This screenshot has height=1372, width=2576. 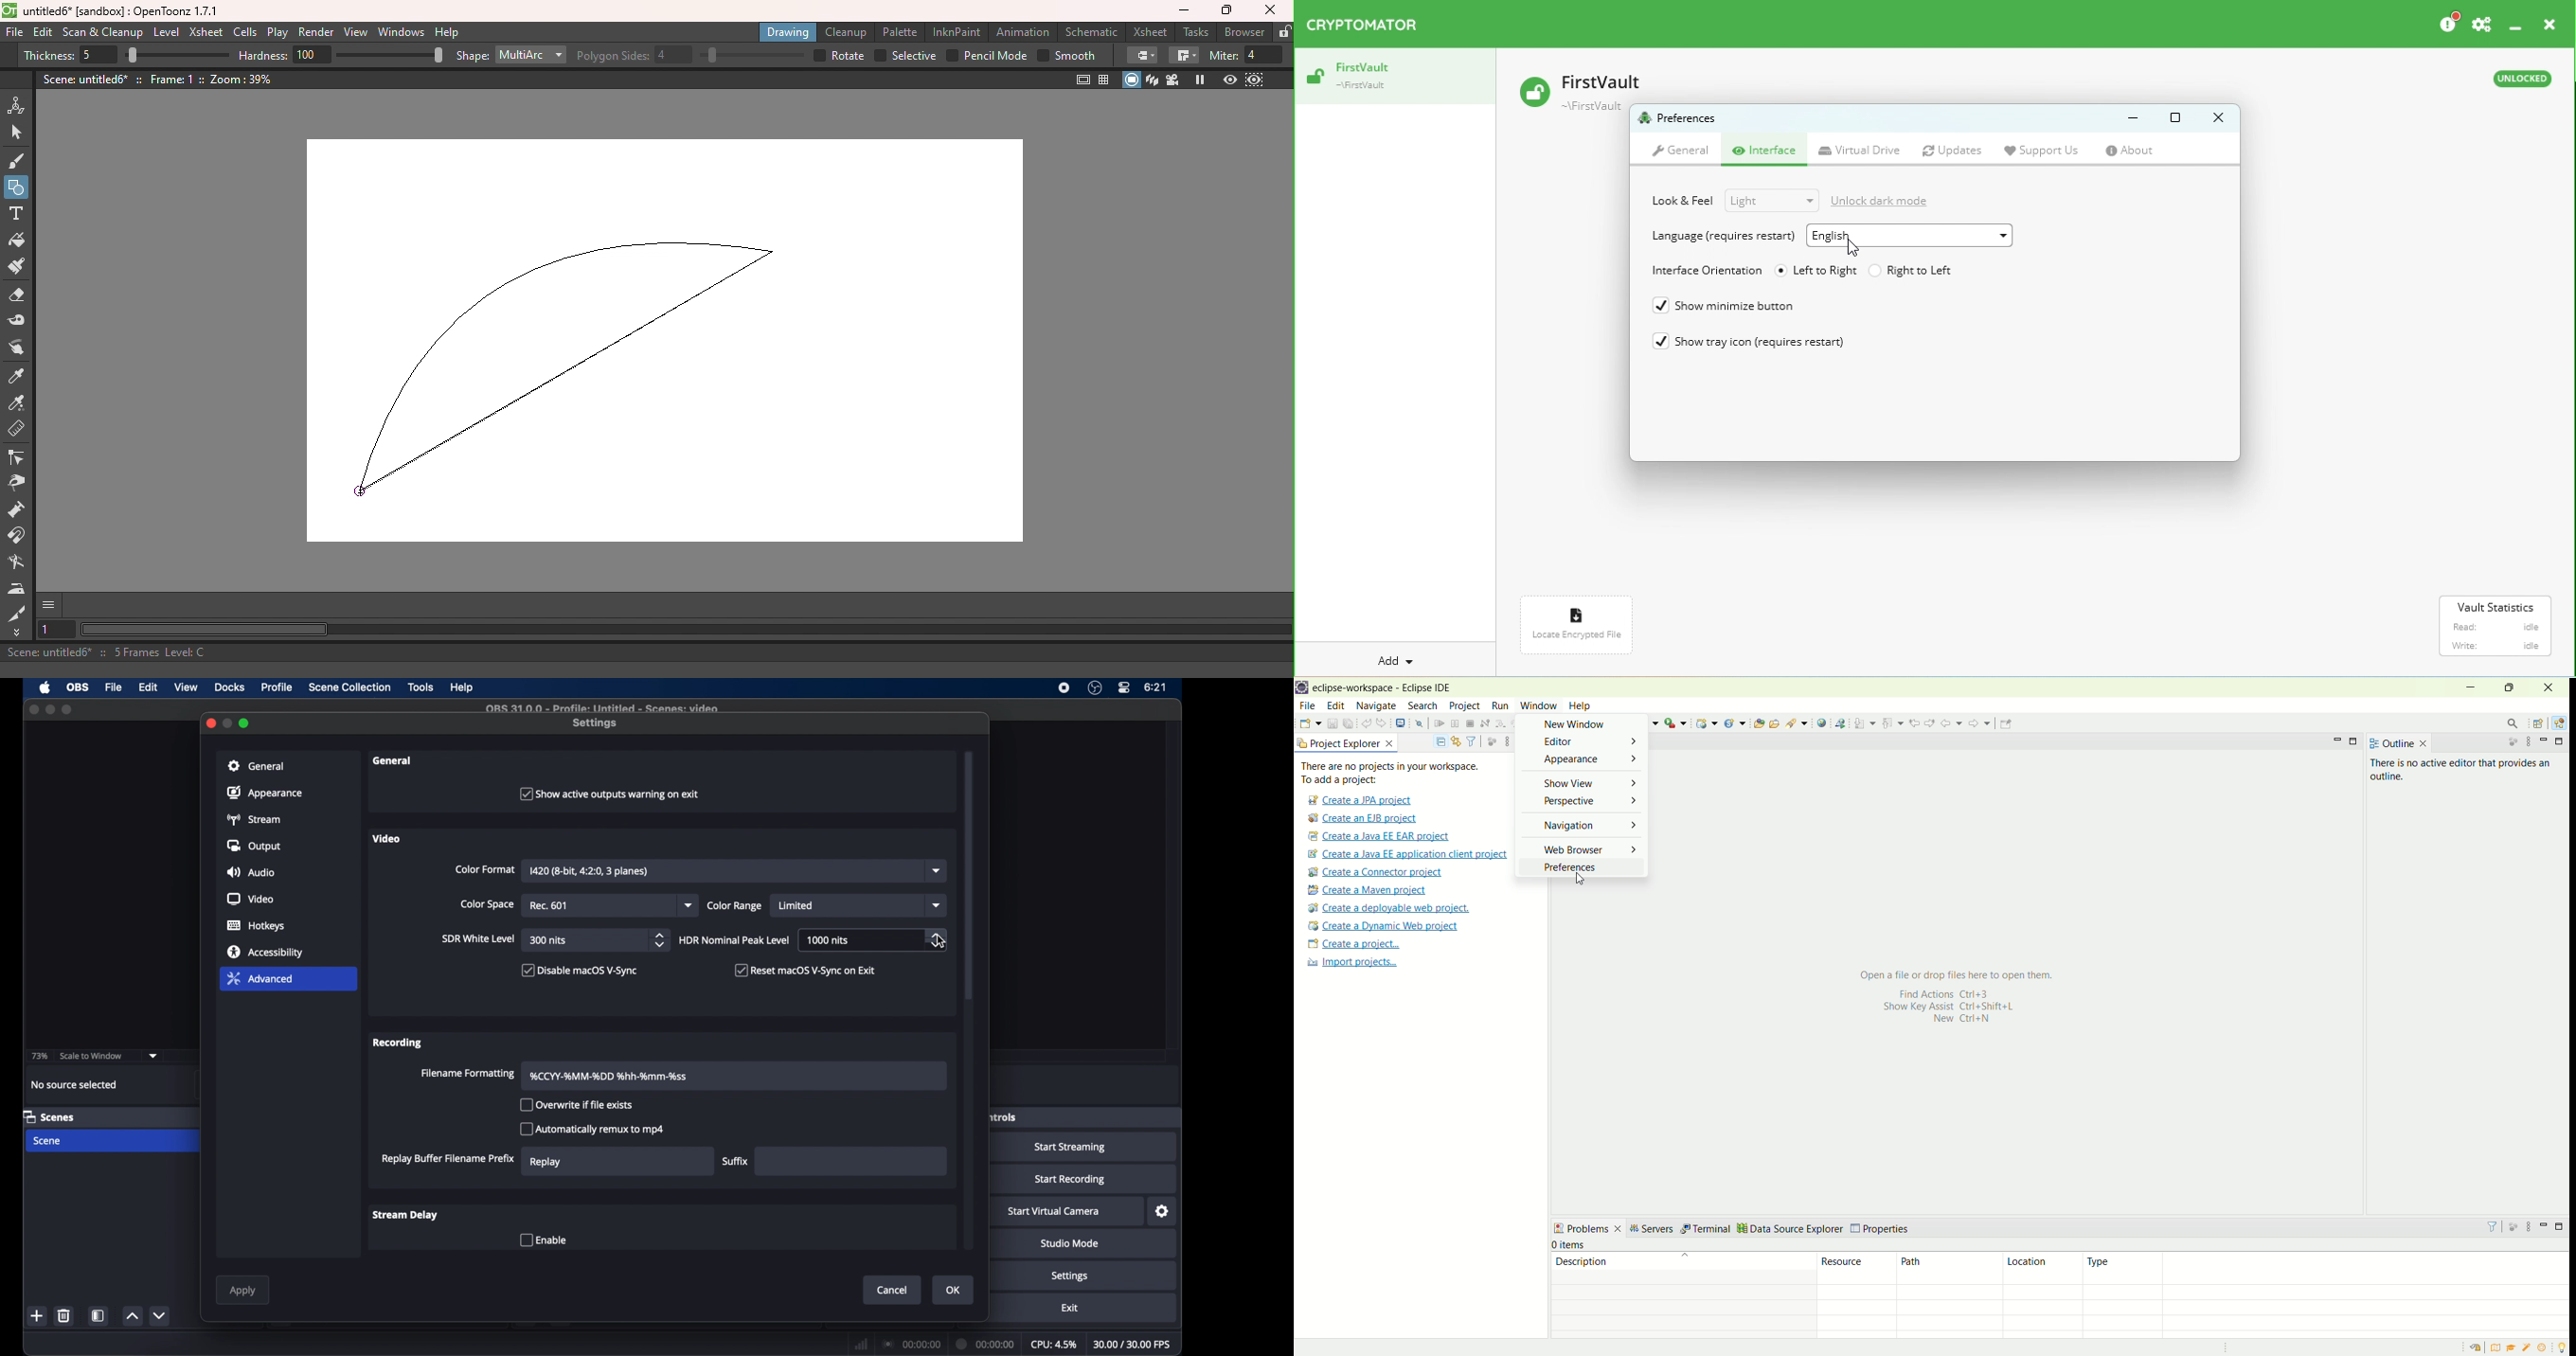 What do you see at coordinates (596, 724) in the screenshot?
I see `settings` at bounding box center [596, 724].